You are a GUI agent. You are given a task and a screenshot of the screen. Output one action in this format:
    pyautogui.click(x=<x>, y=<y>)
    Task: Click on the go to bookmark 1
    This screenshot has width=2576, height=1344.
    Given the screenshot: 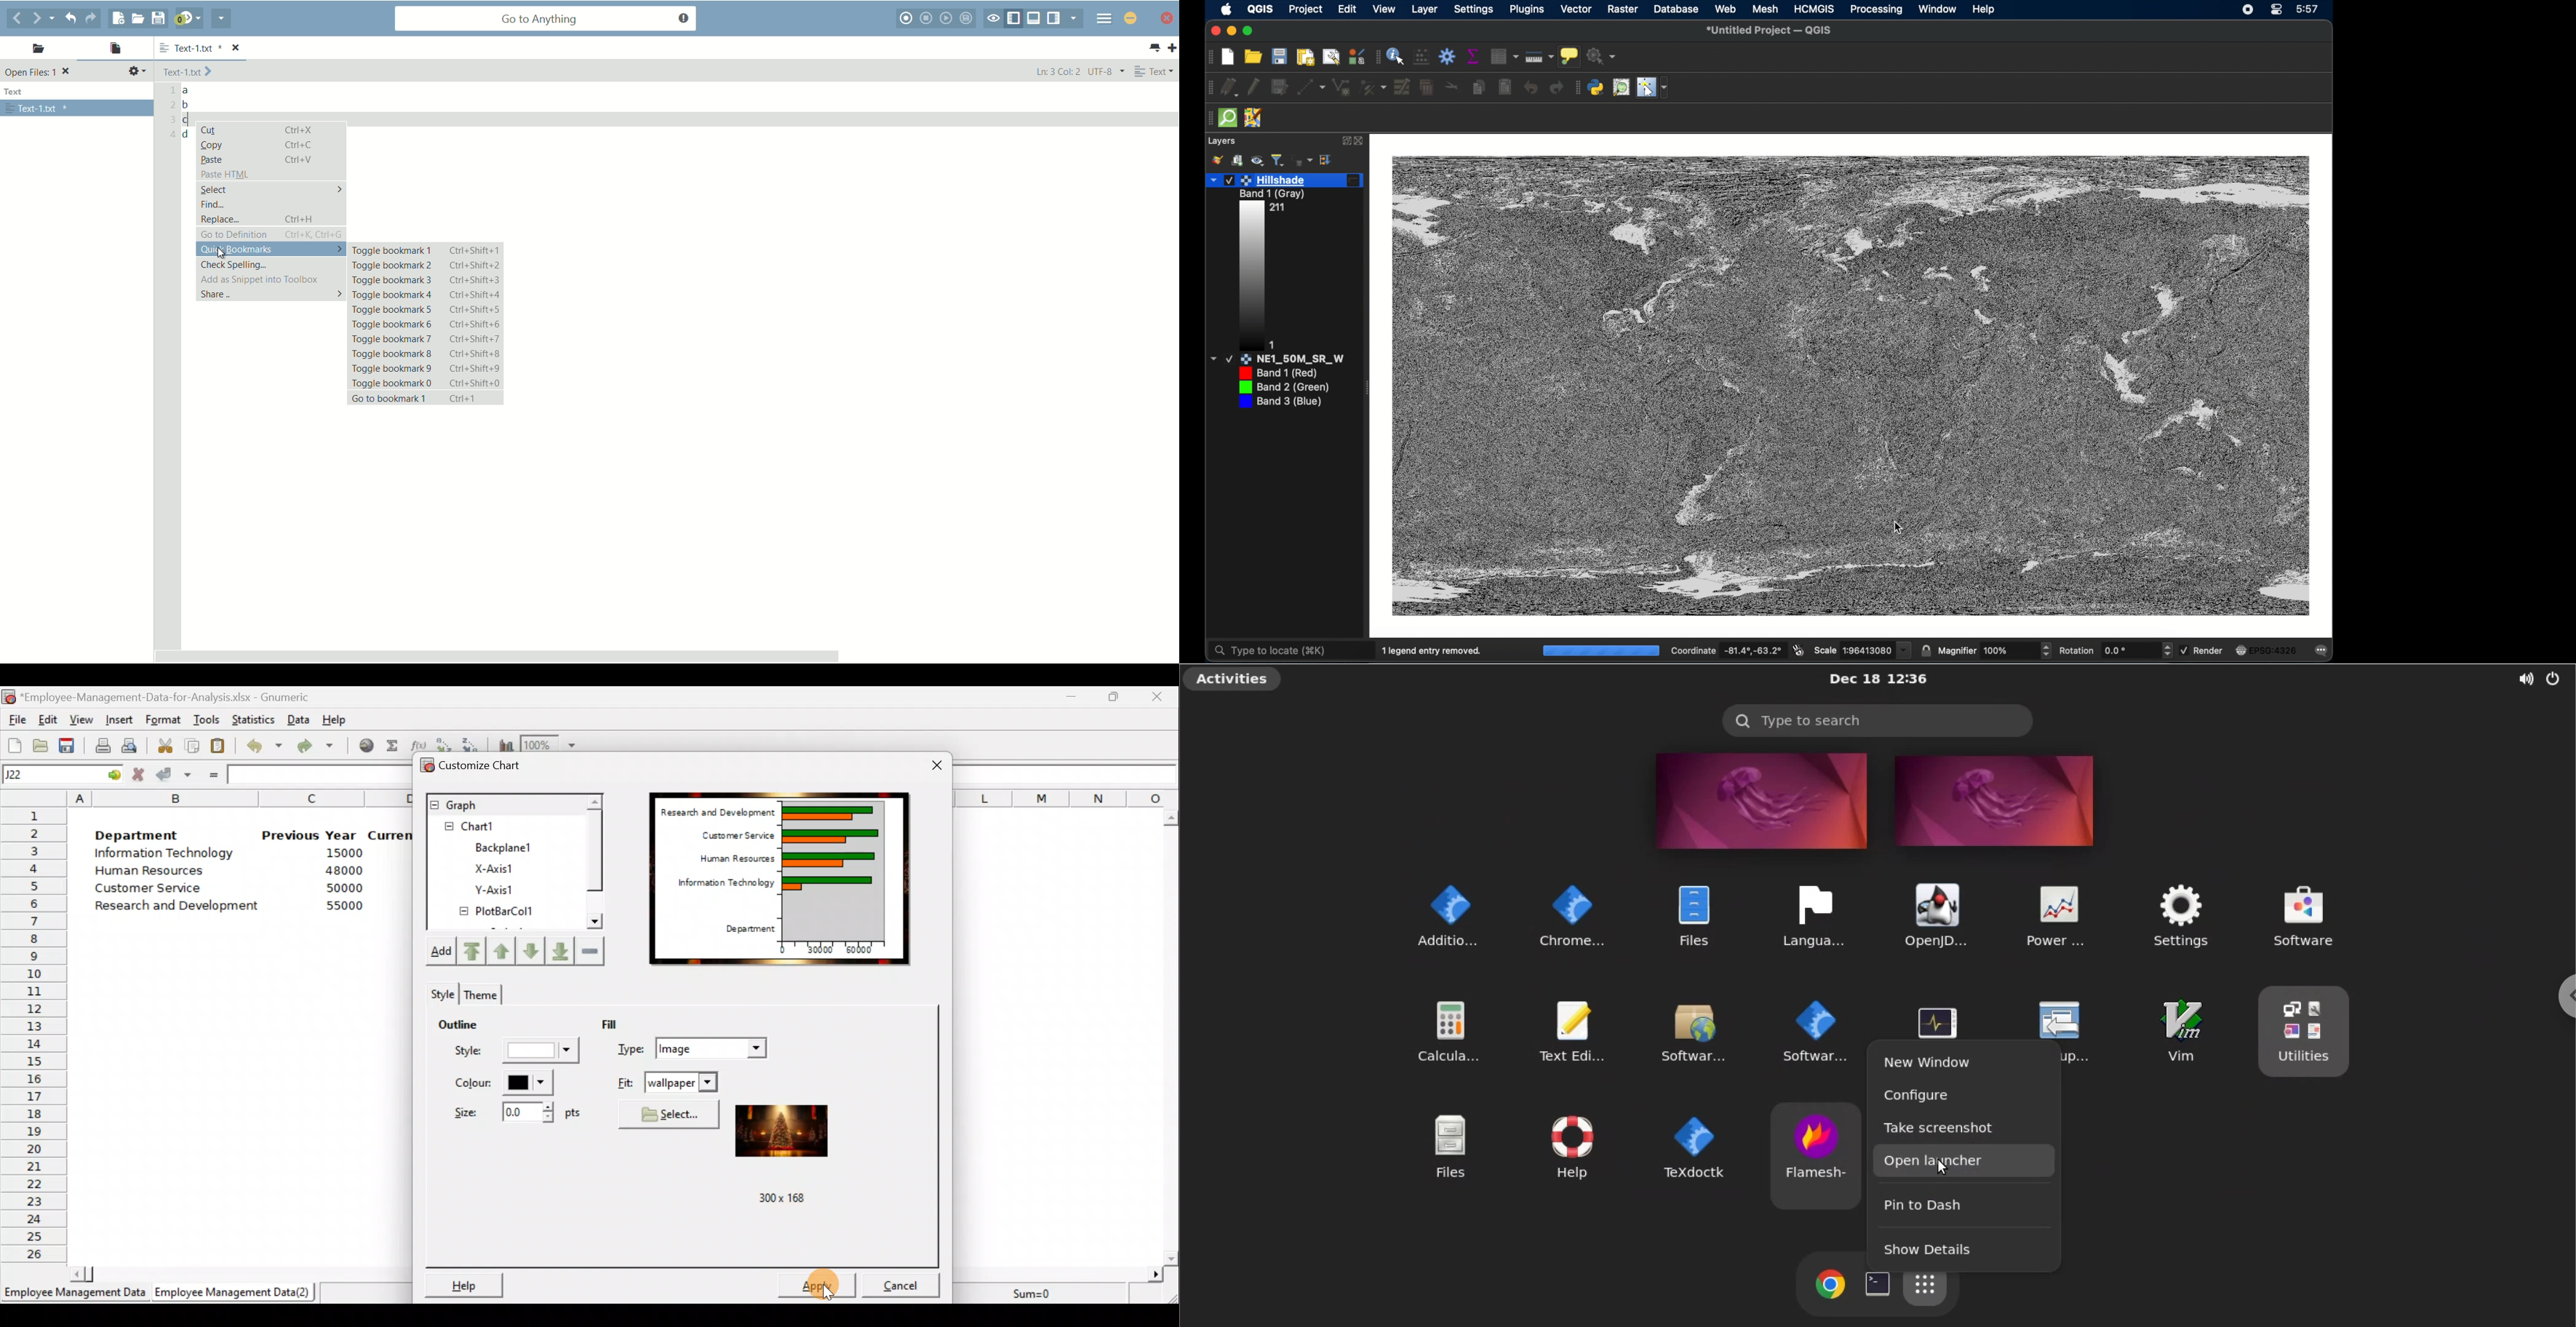 What is the action you would take?
    pyautogui.click(x=426, y=399)
    